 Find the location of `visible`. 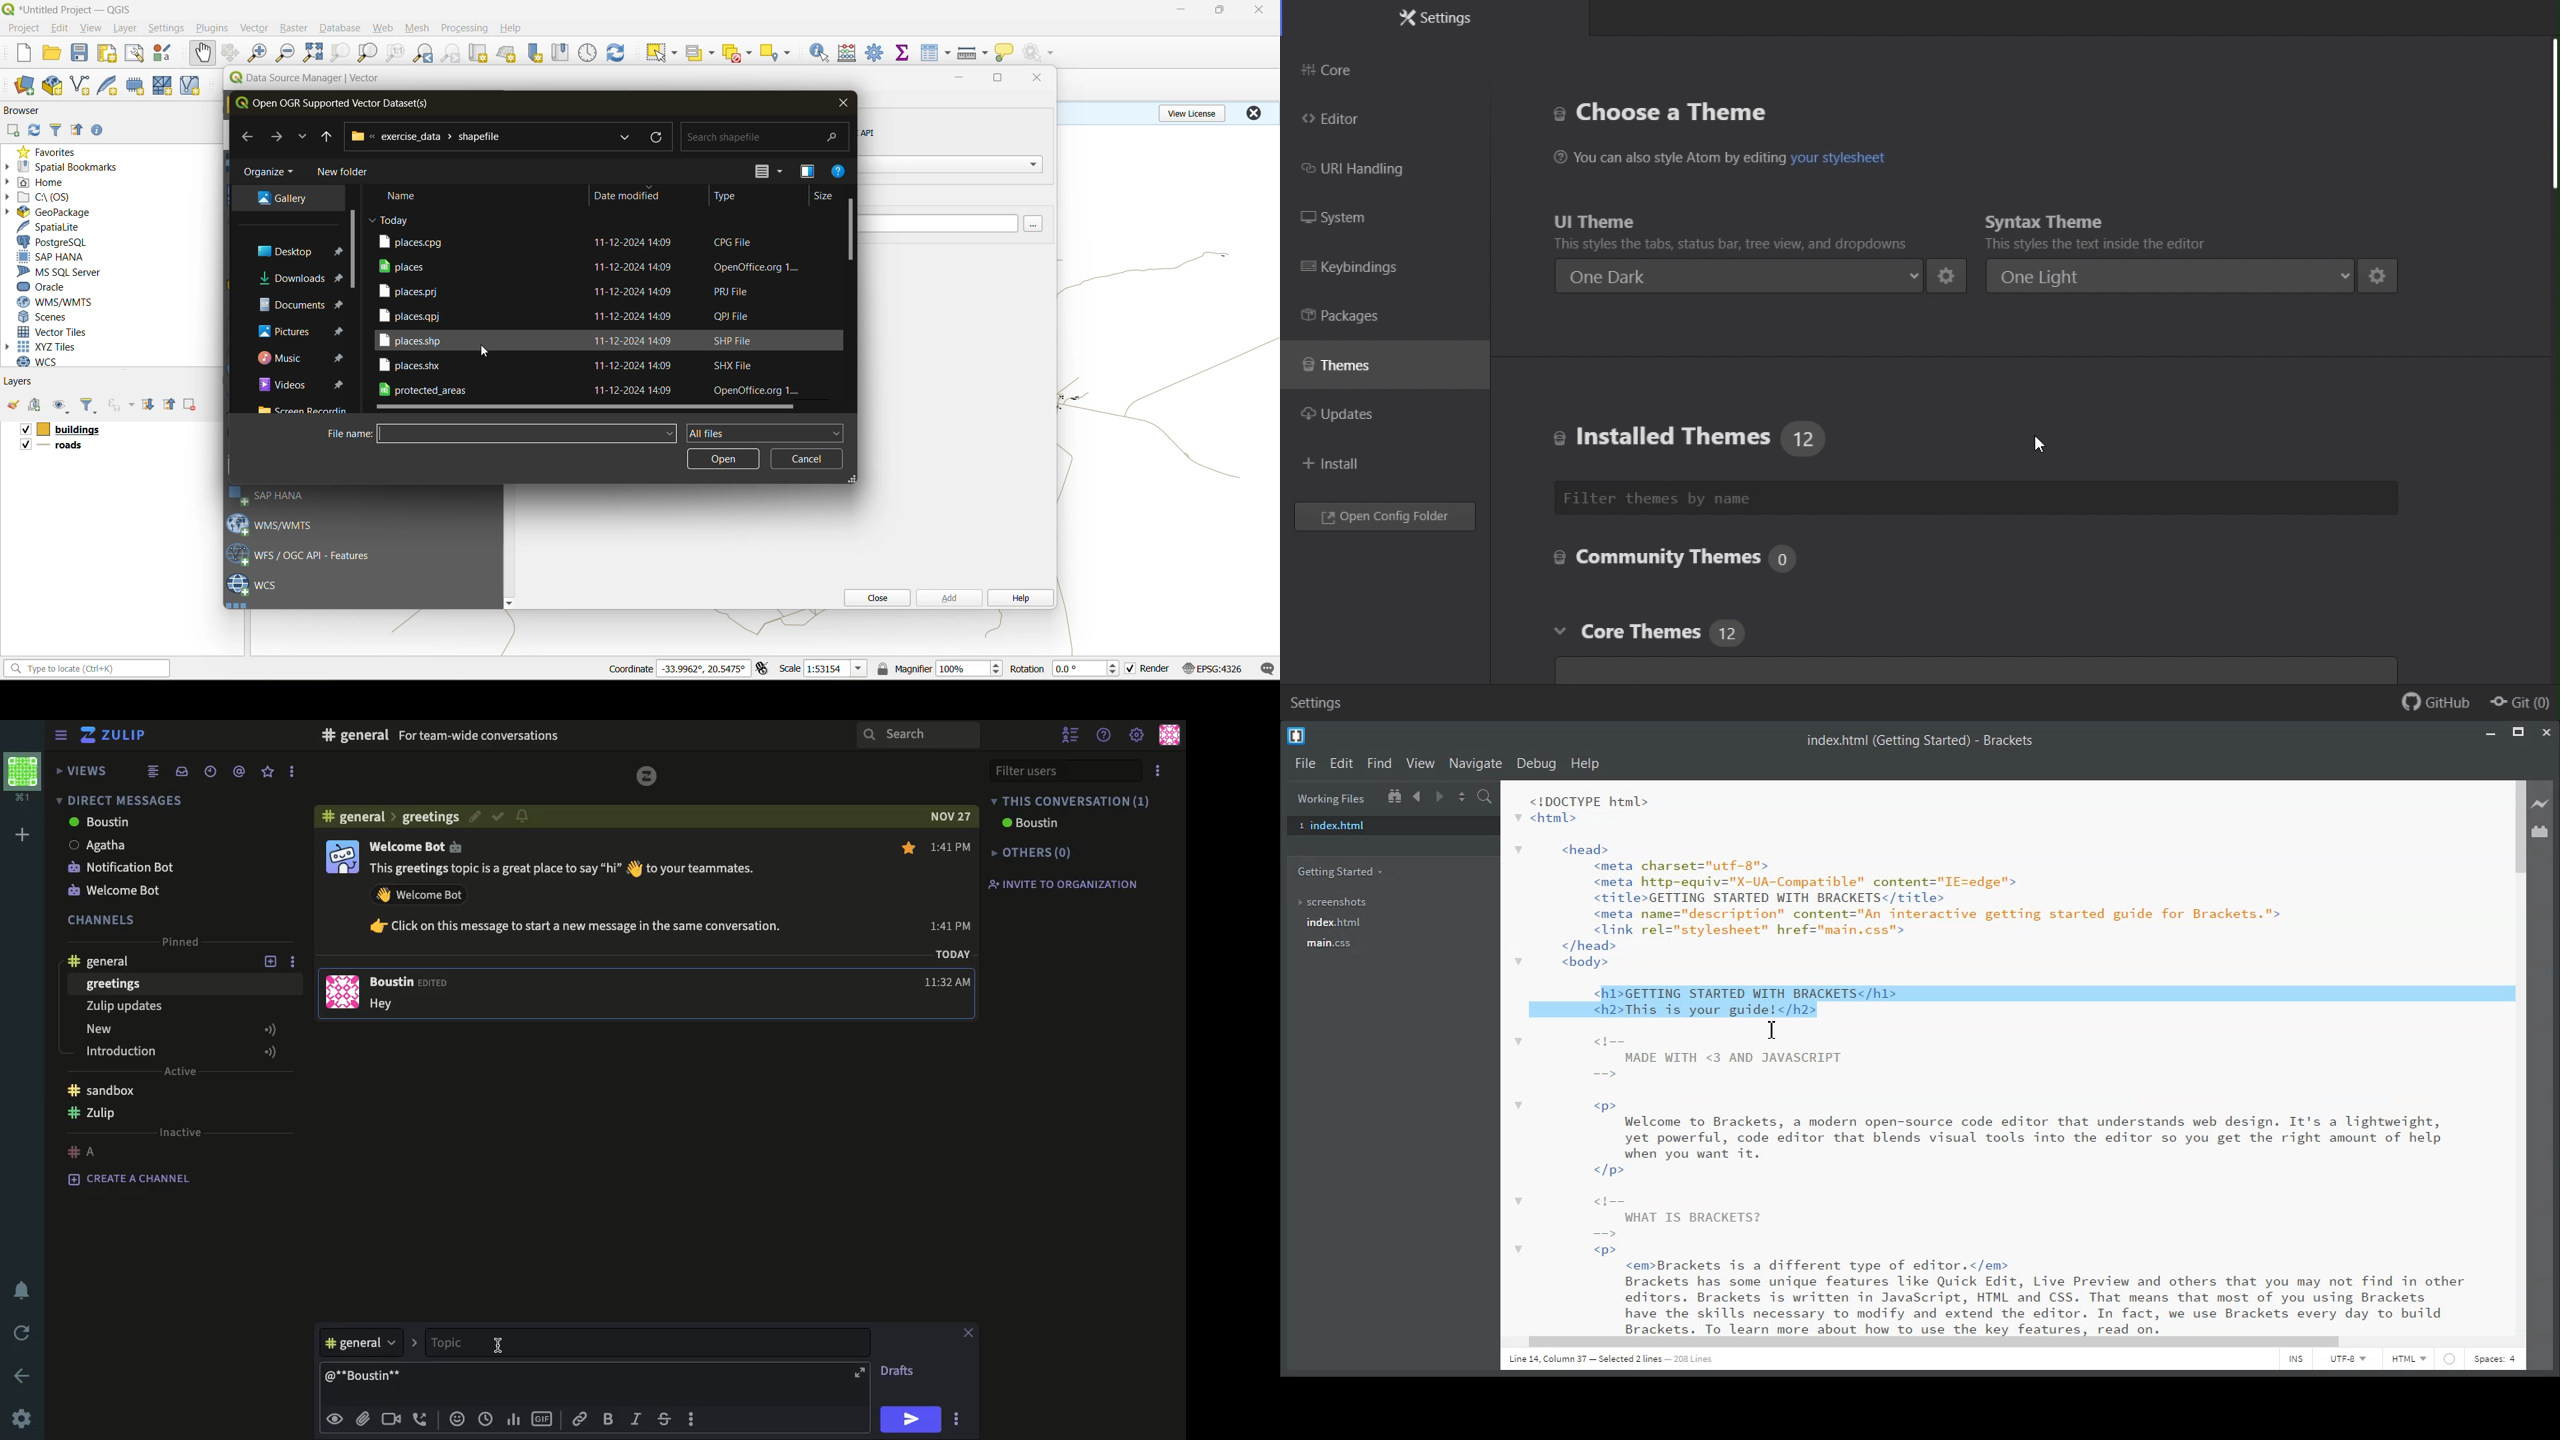

visible is located at coordinates (337, 1419).